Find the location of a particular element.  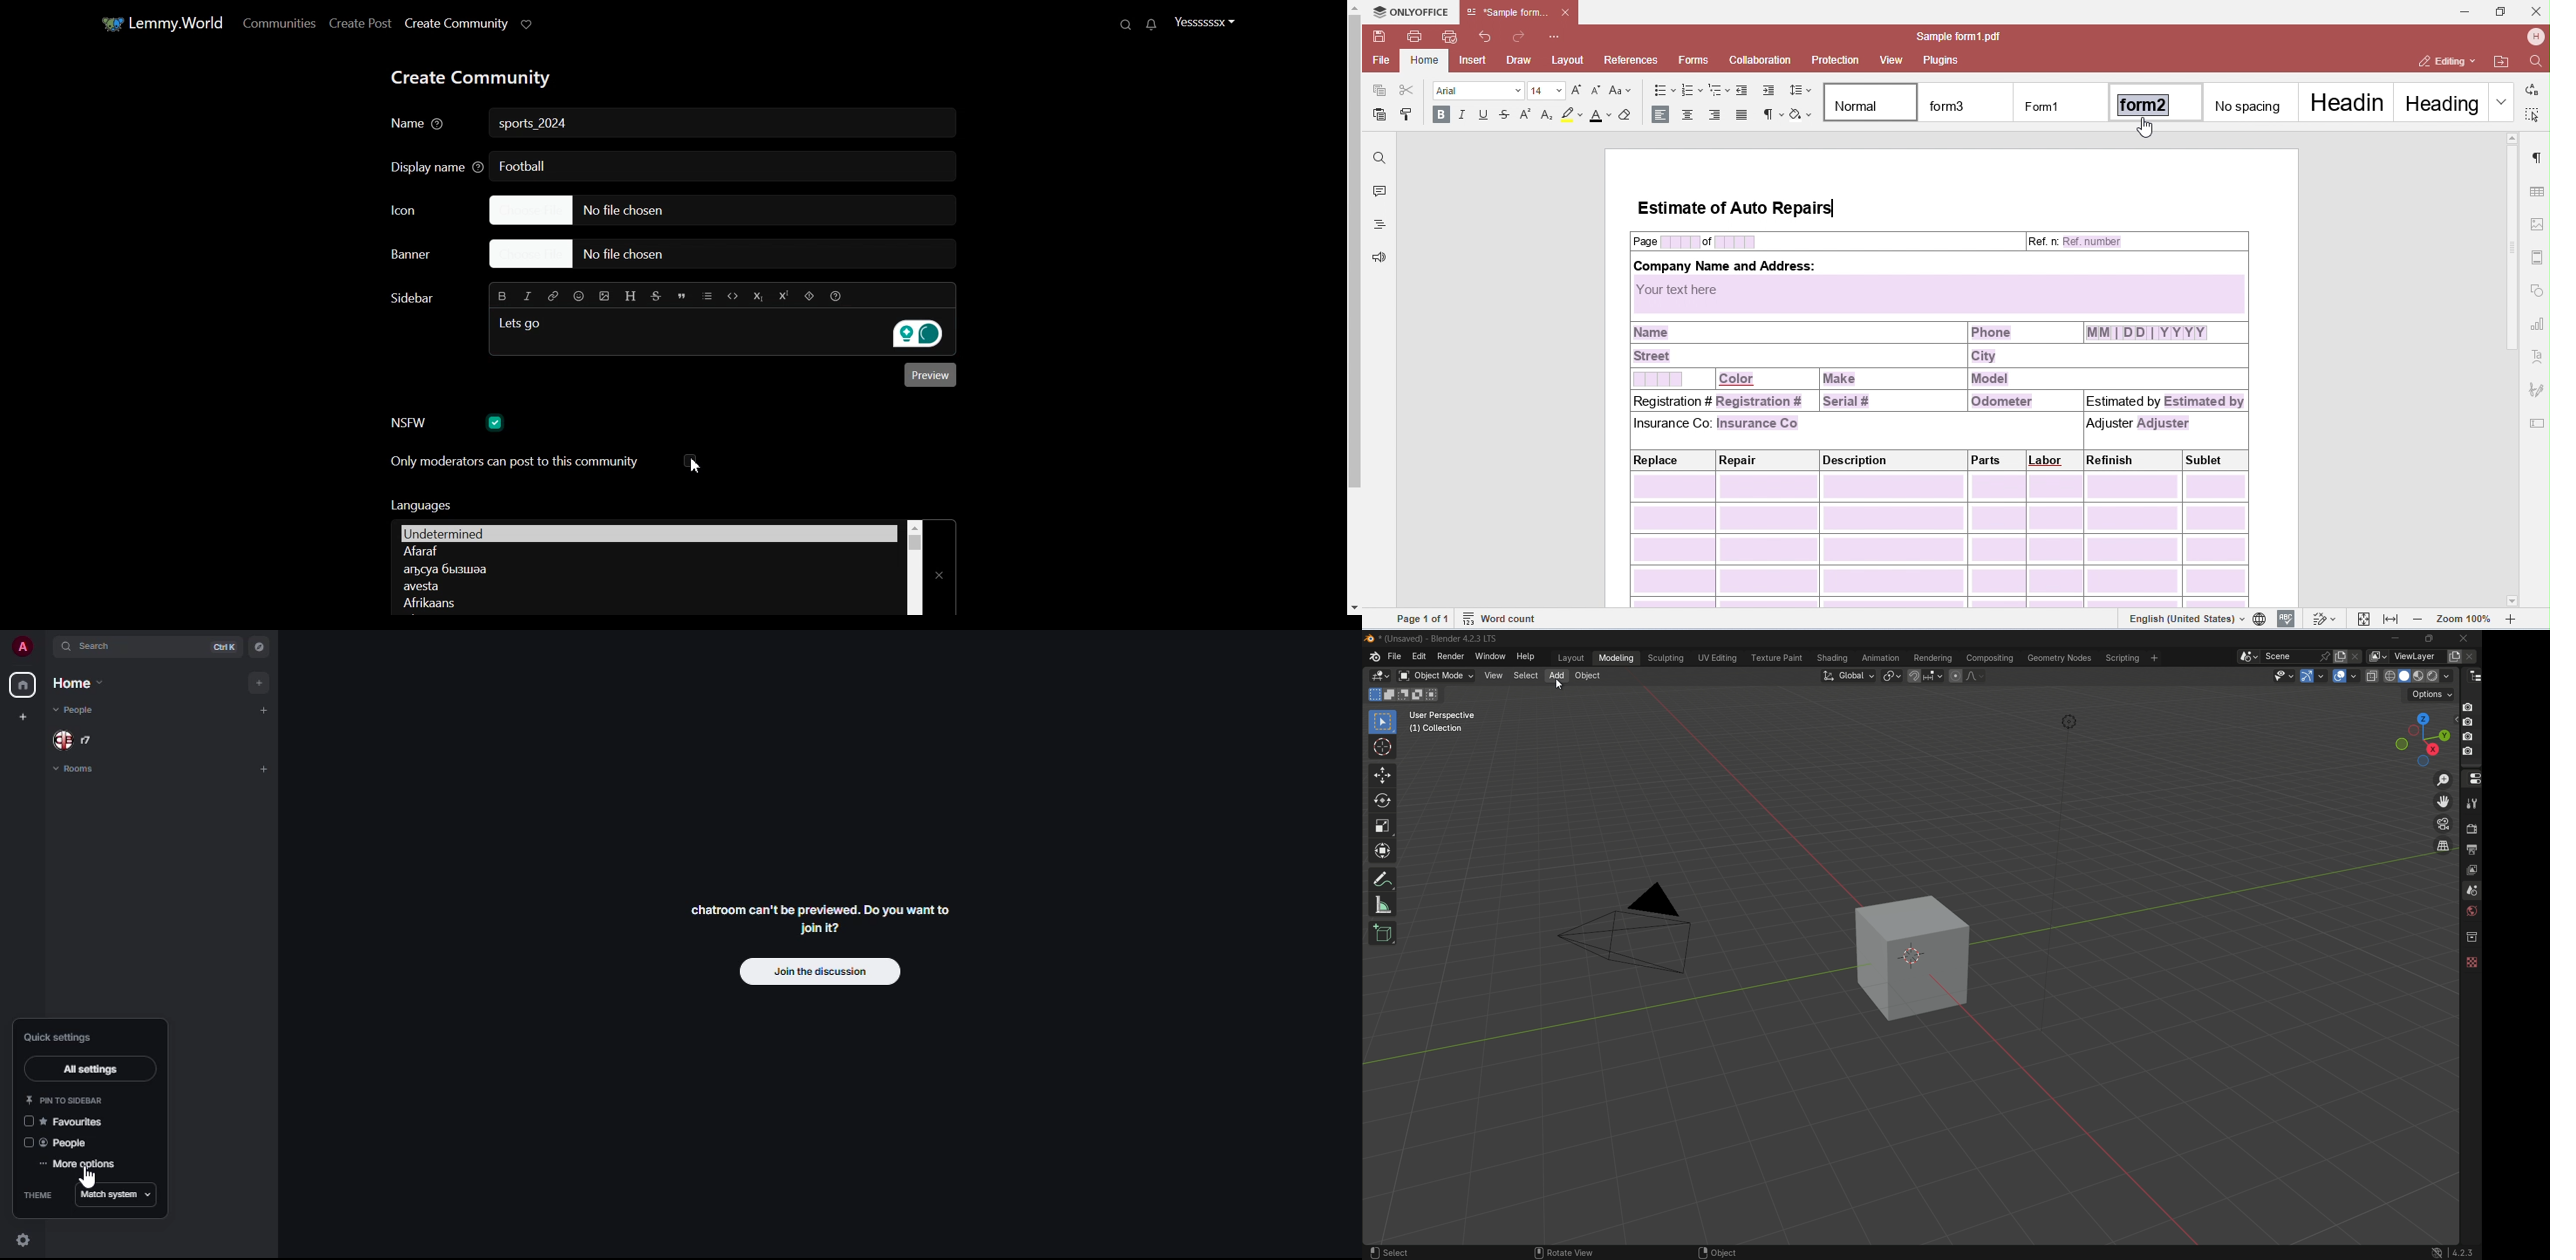

minimize is located at coordinates (2395, 639).